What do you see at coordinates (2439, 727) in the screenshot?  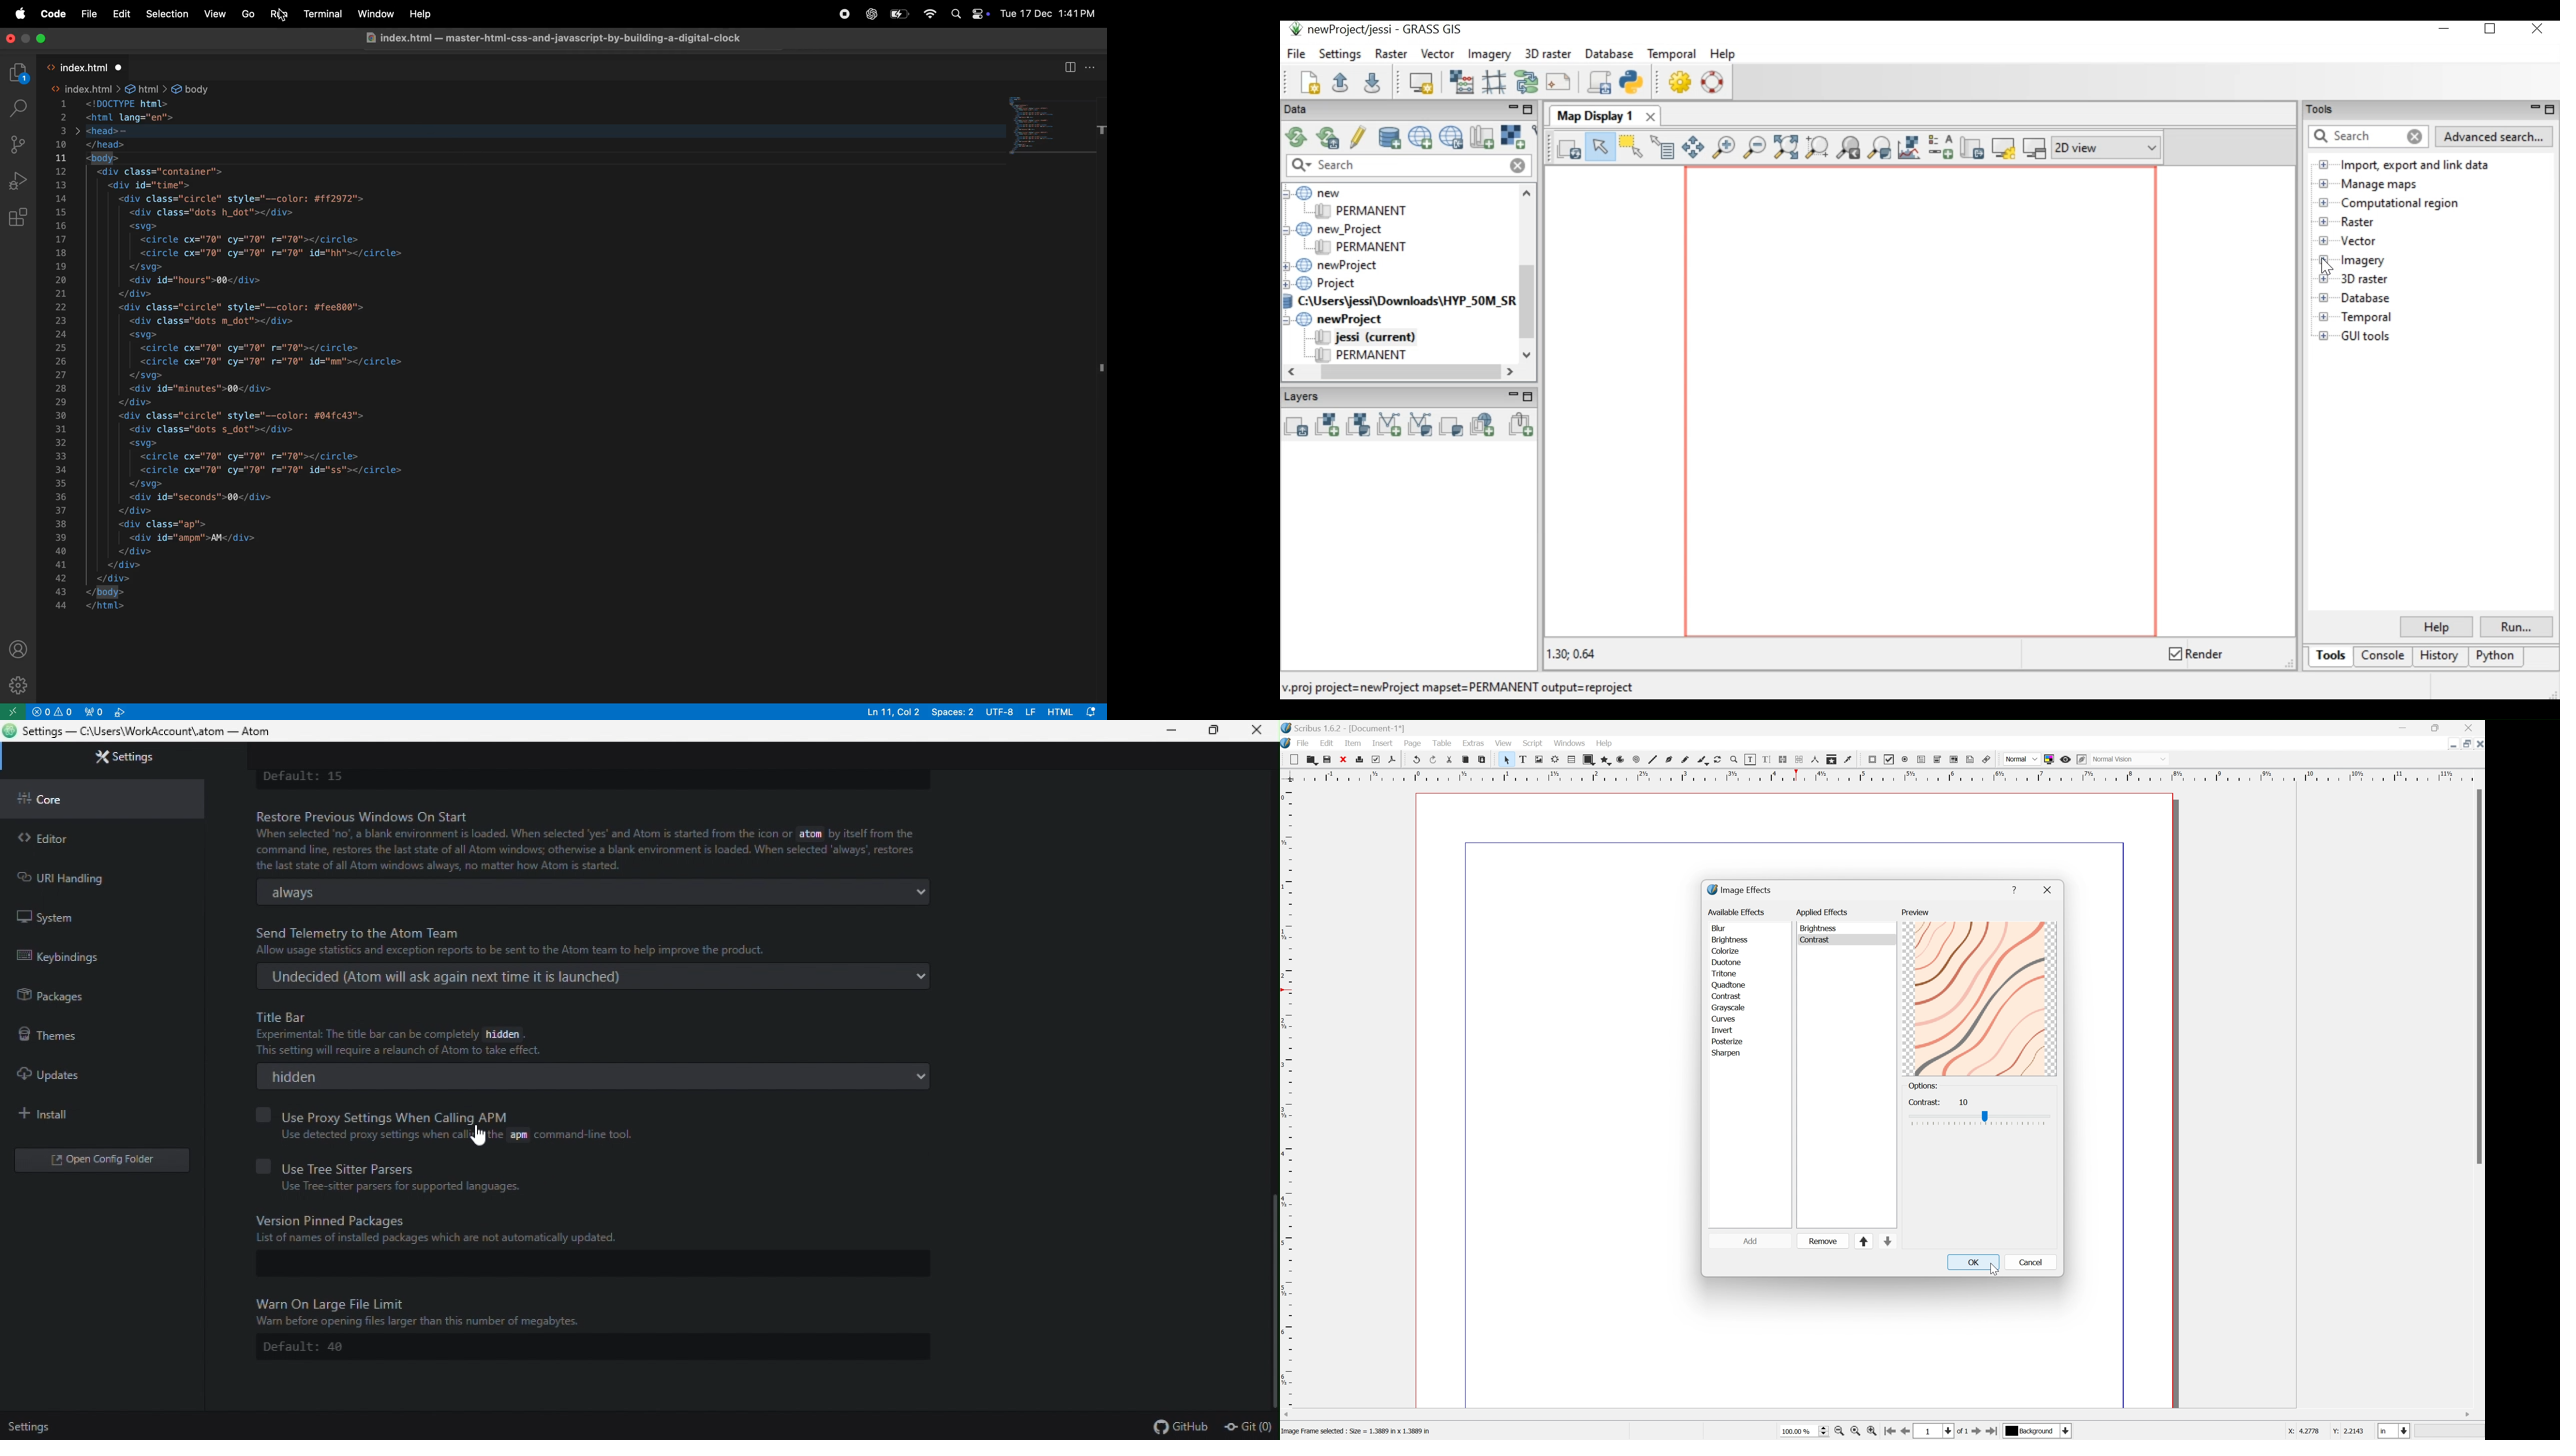 I see `Restore down` at bounding box center [2439, 727].